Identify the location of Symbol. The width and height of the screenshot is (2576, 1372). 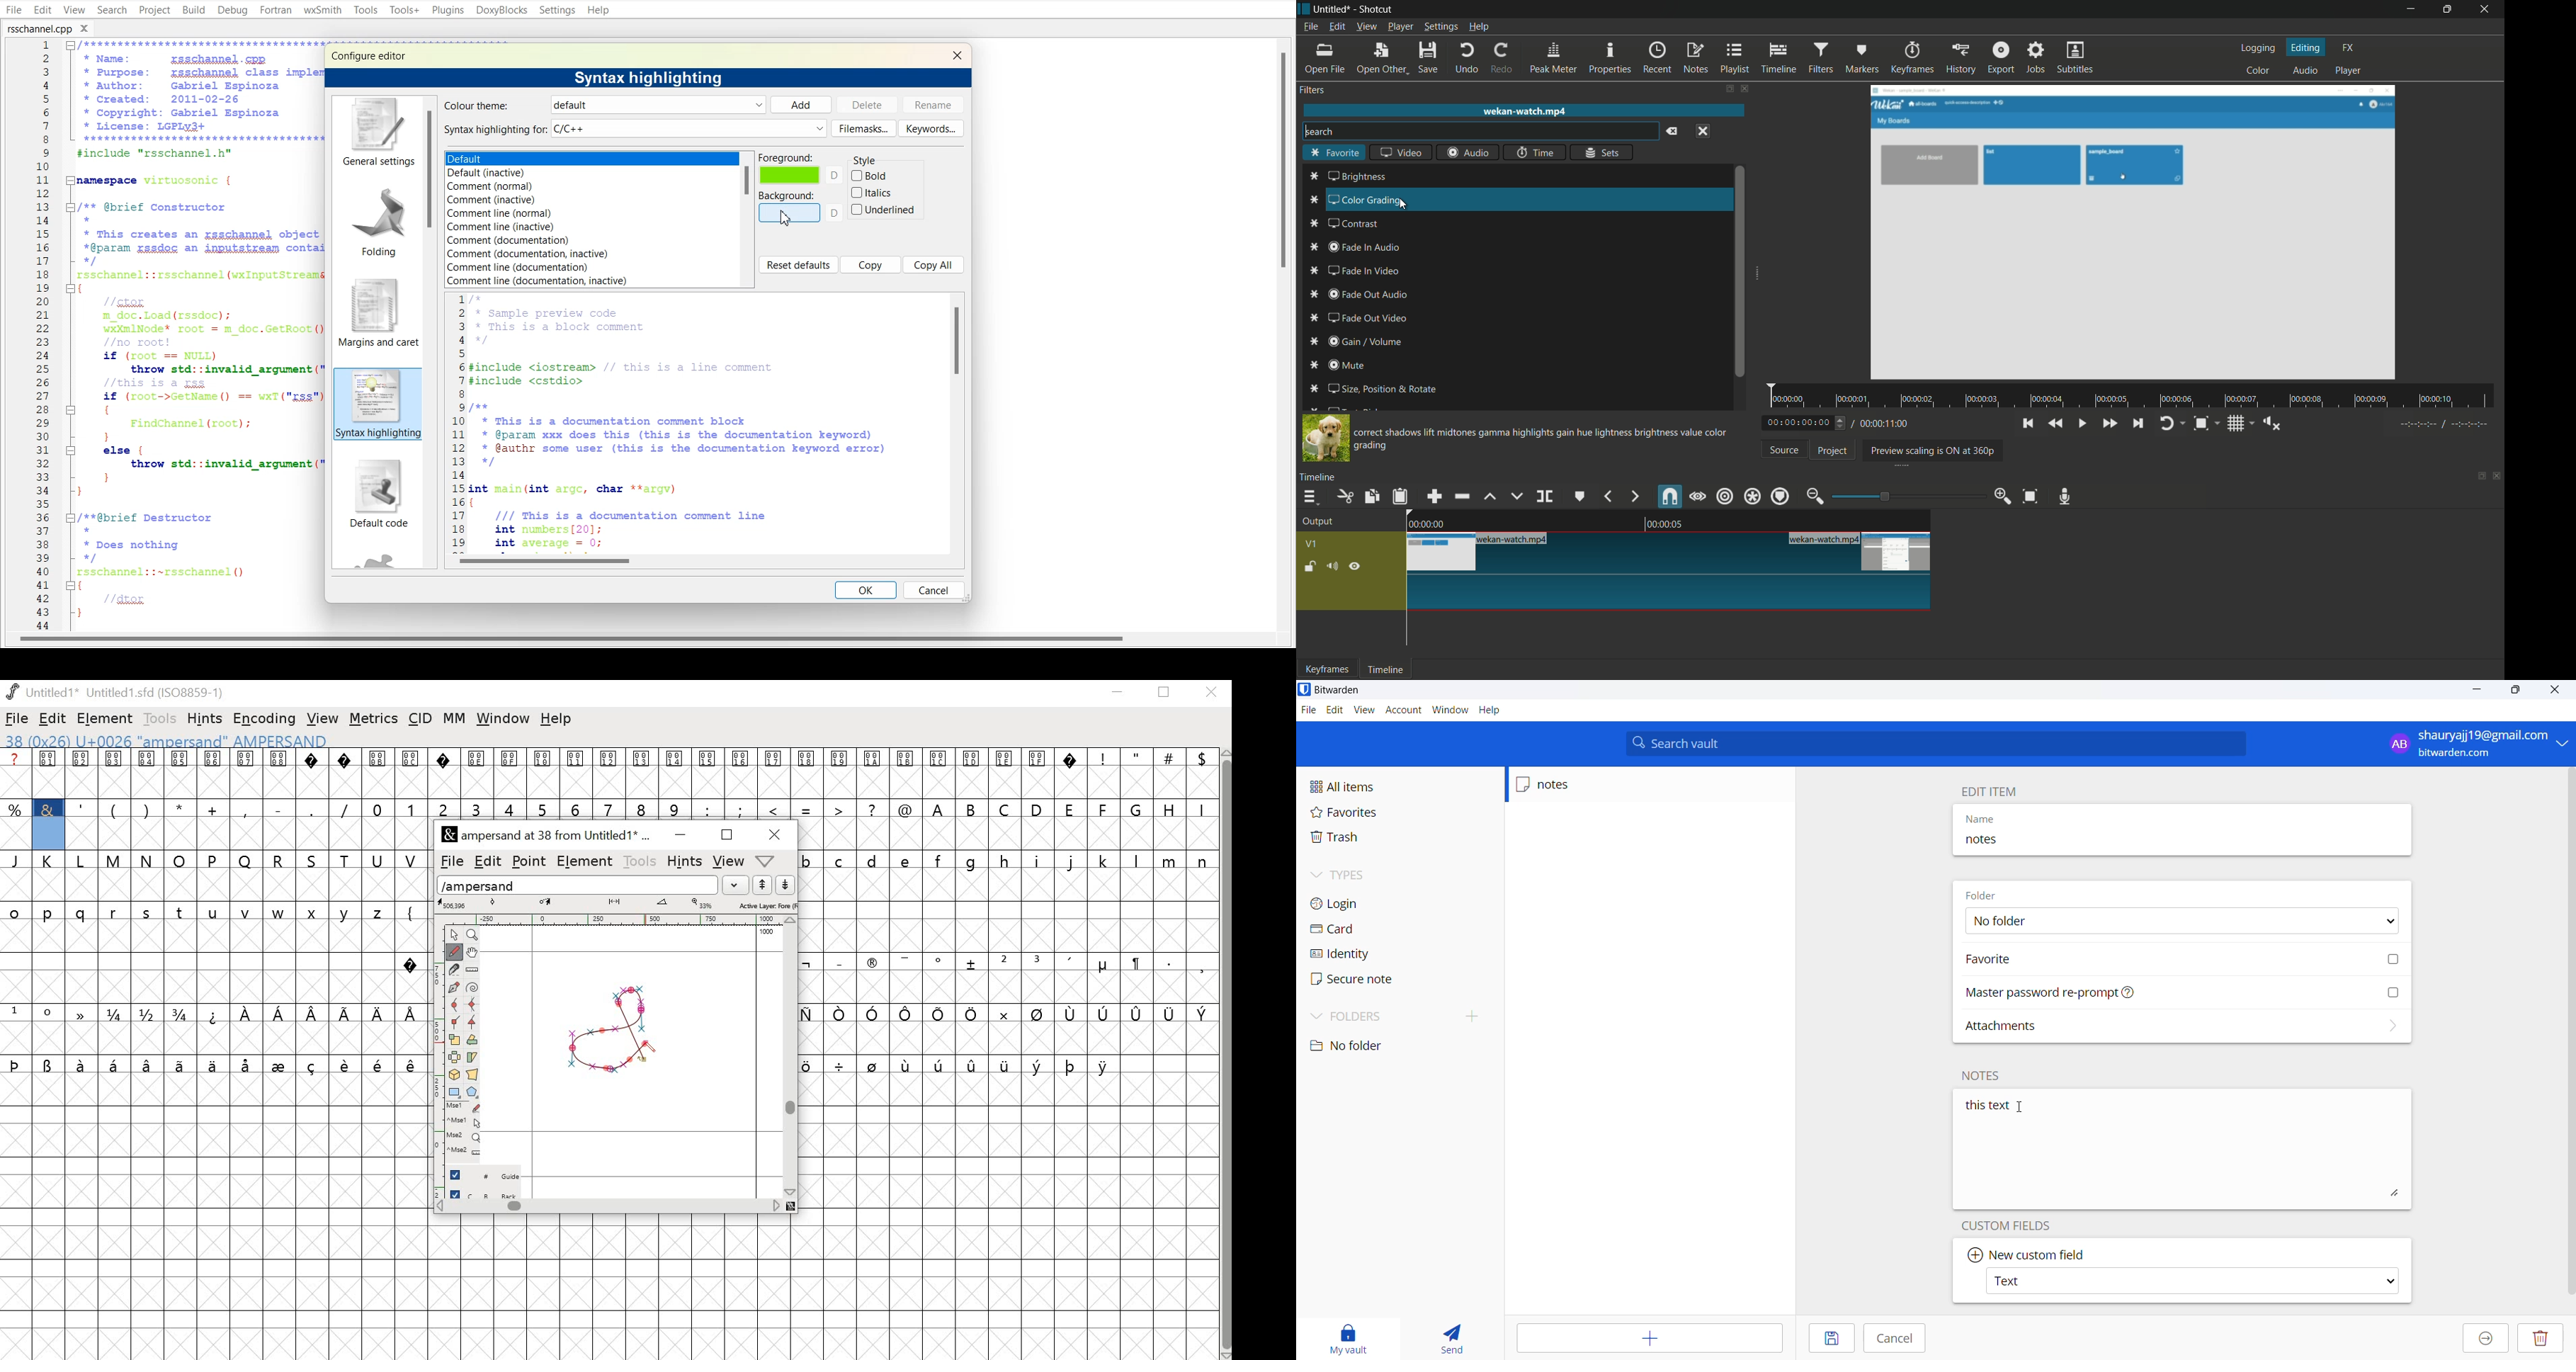
(940, 961).